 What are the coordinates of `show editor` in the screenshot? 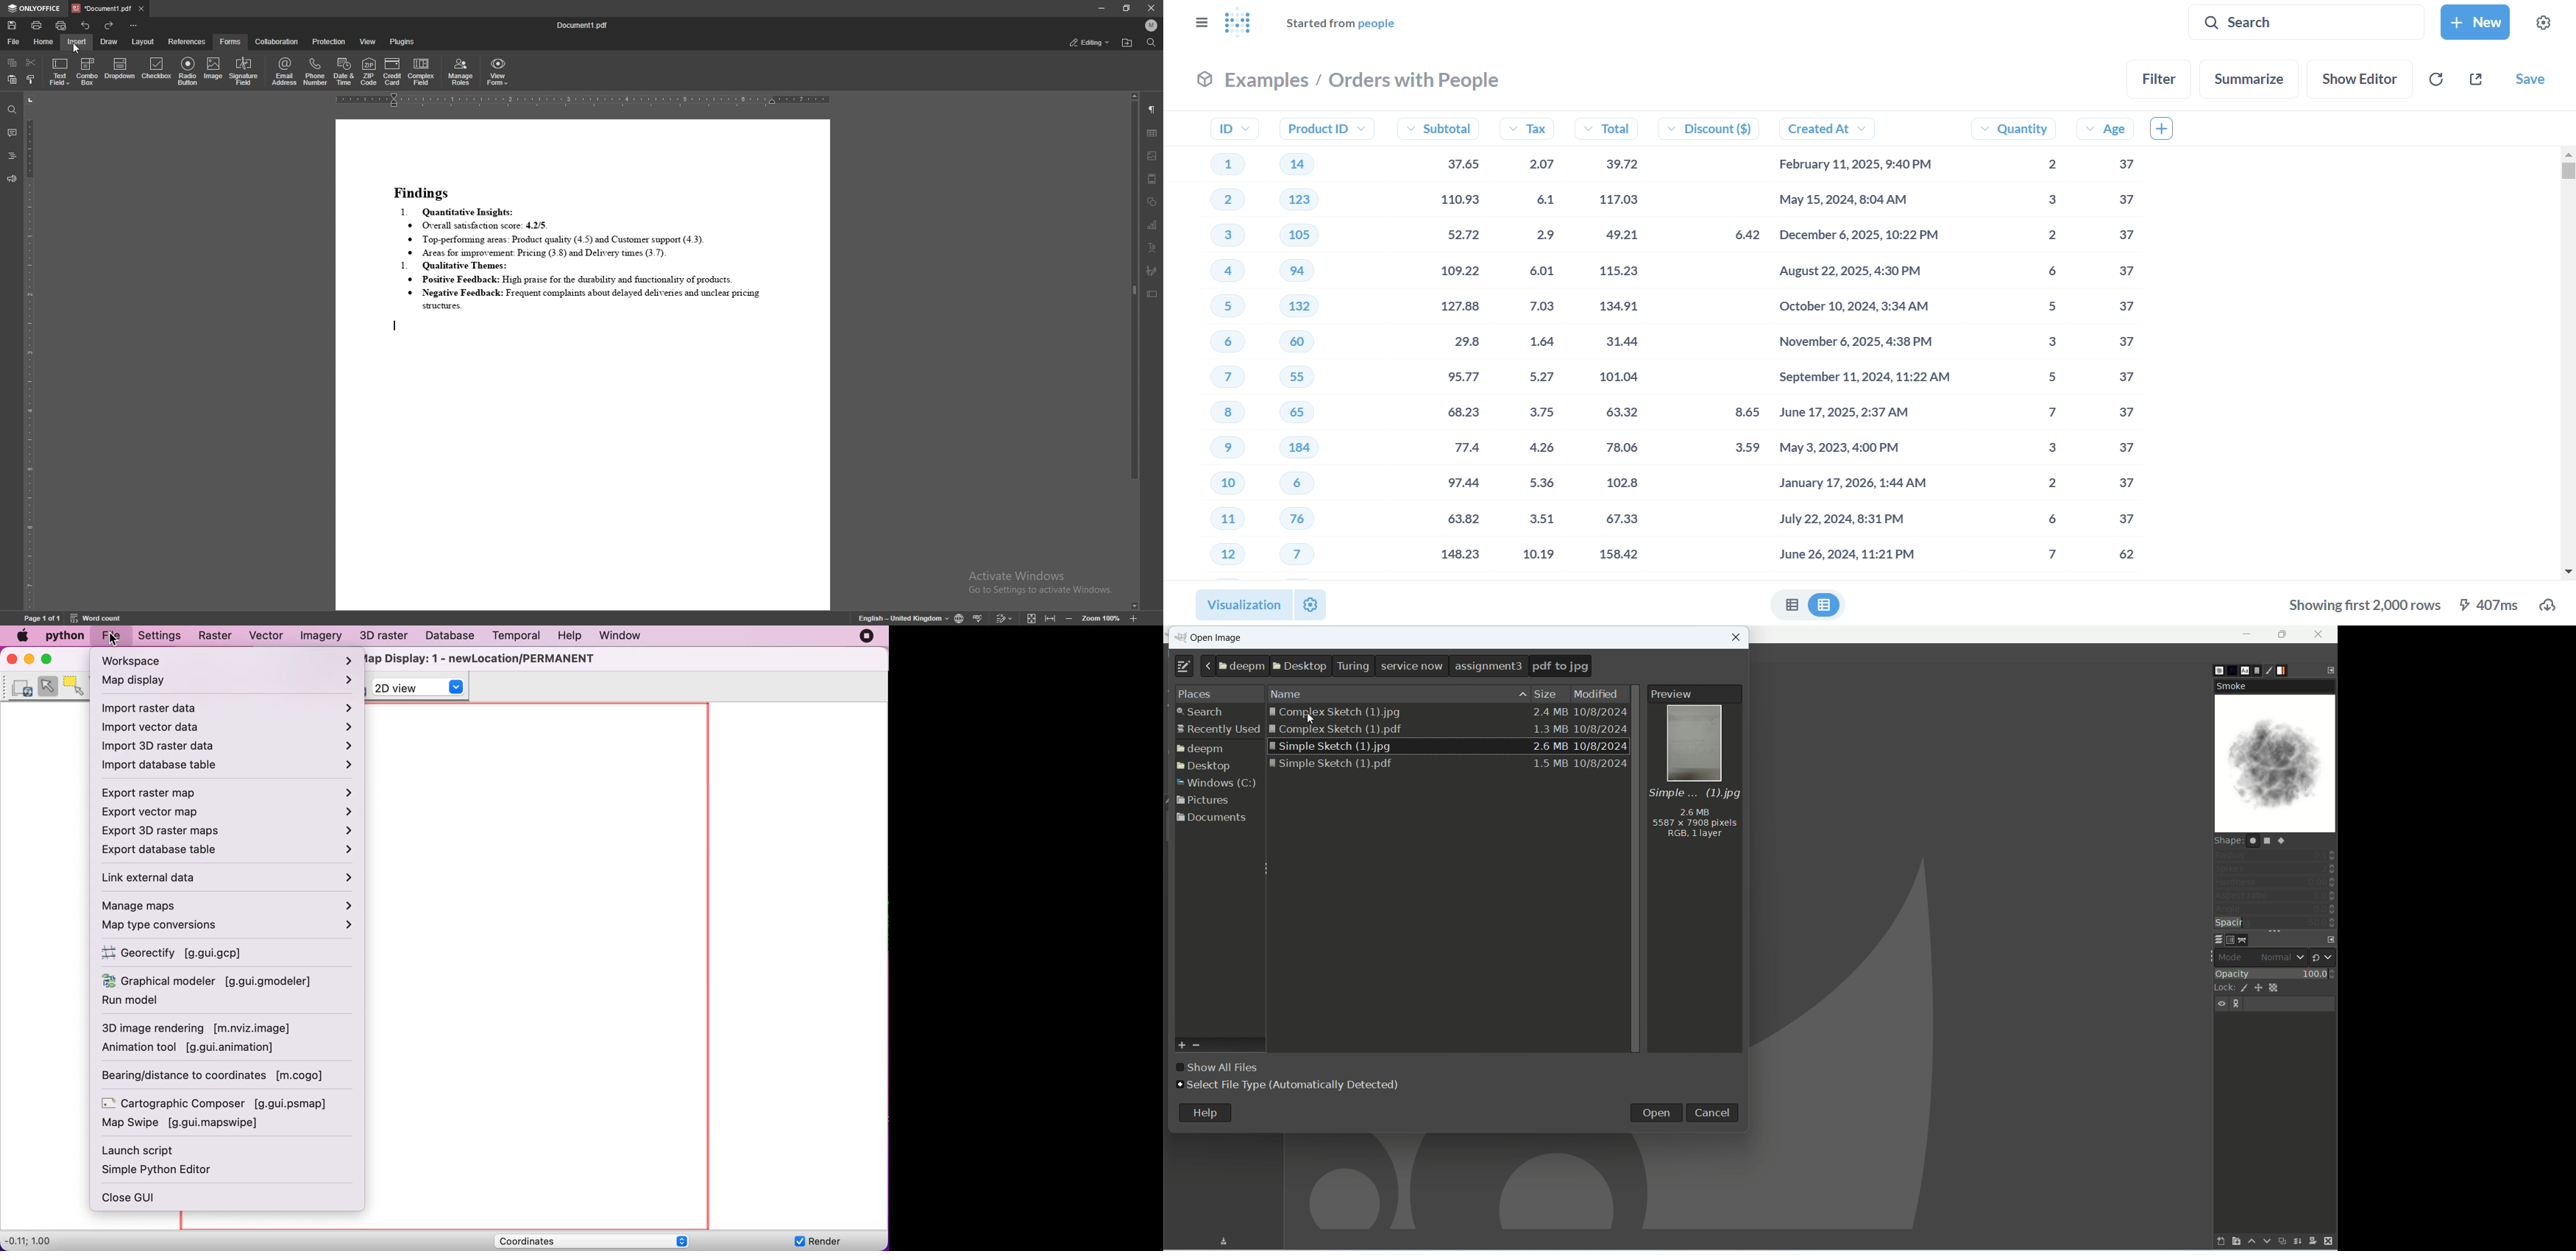 It's located at (2357, 80).